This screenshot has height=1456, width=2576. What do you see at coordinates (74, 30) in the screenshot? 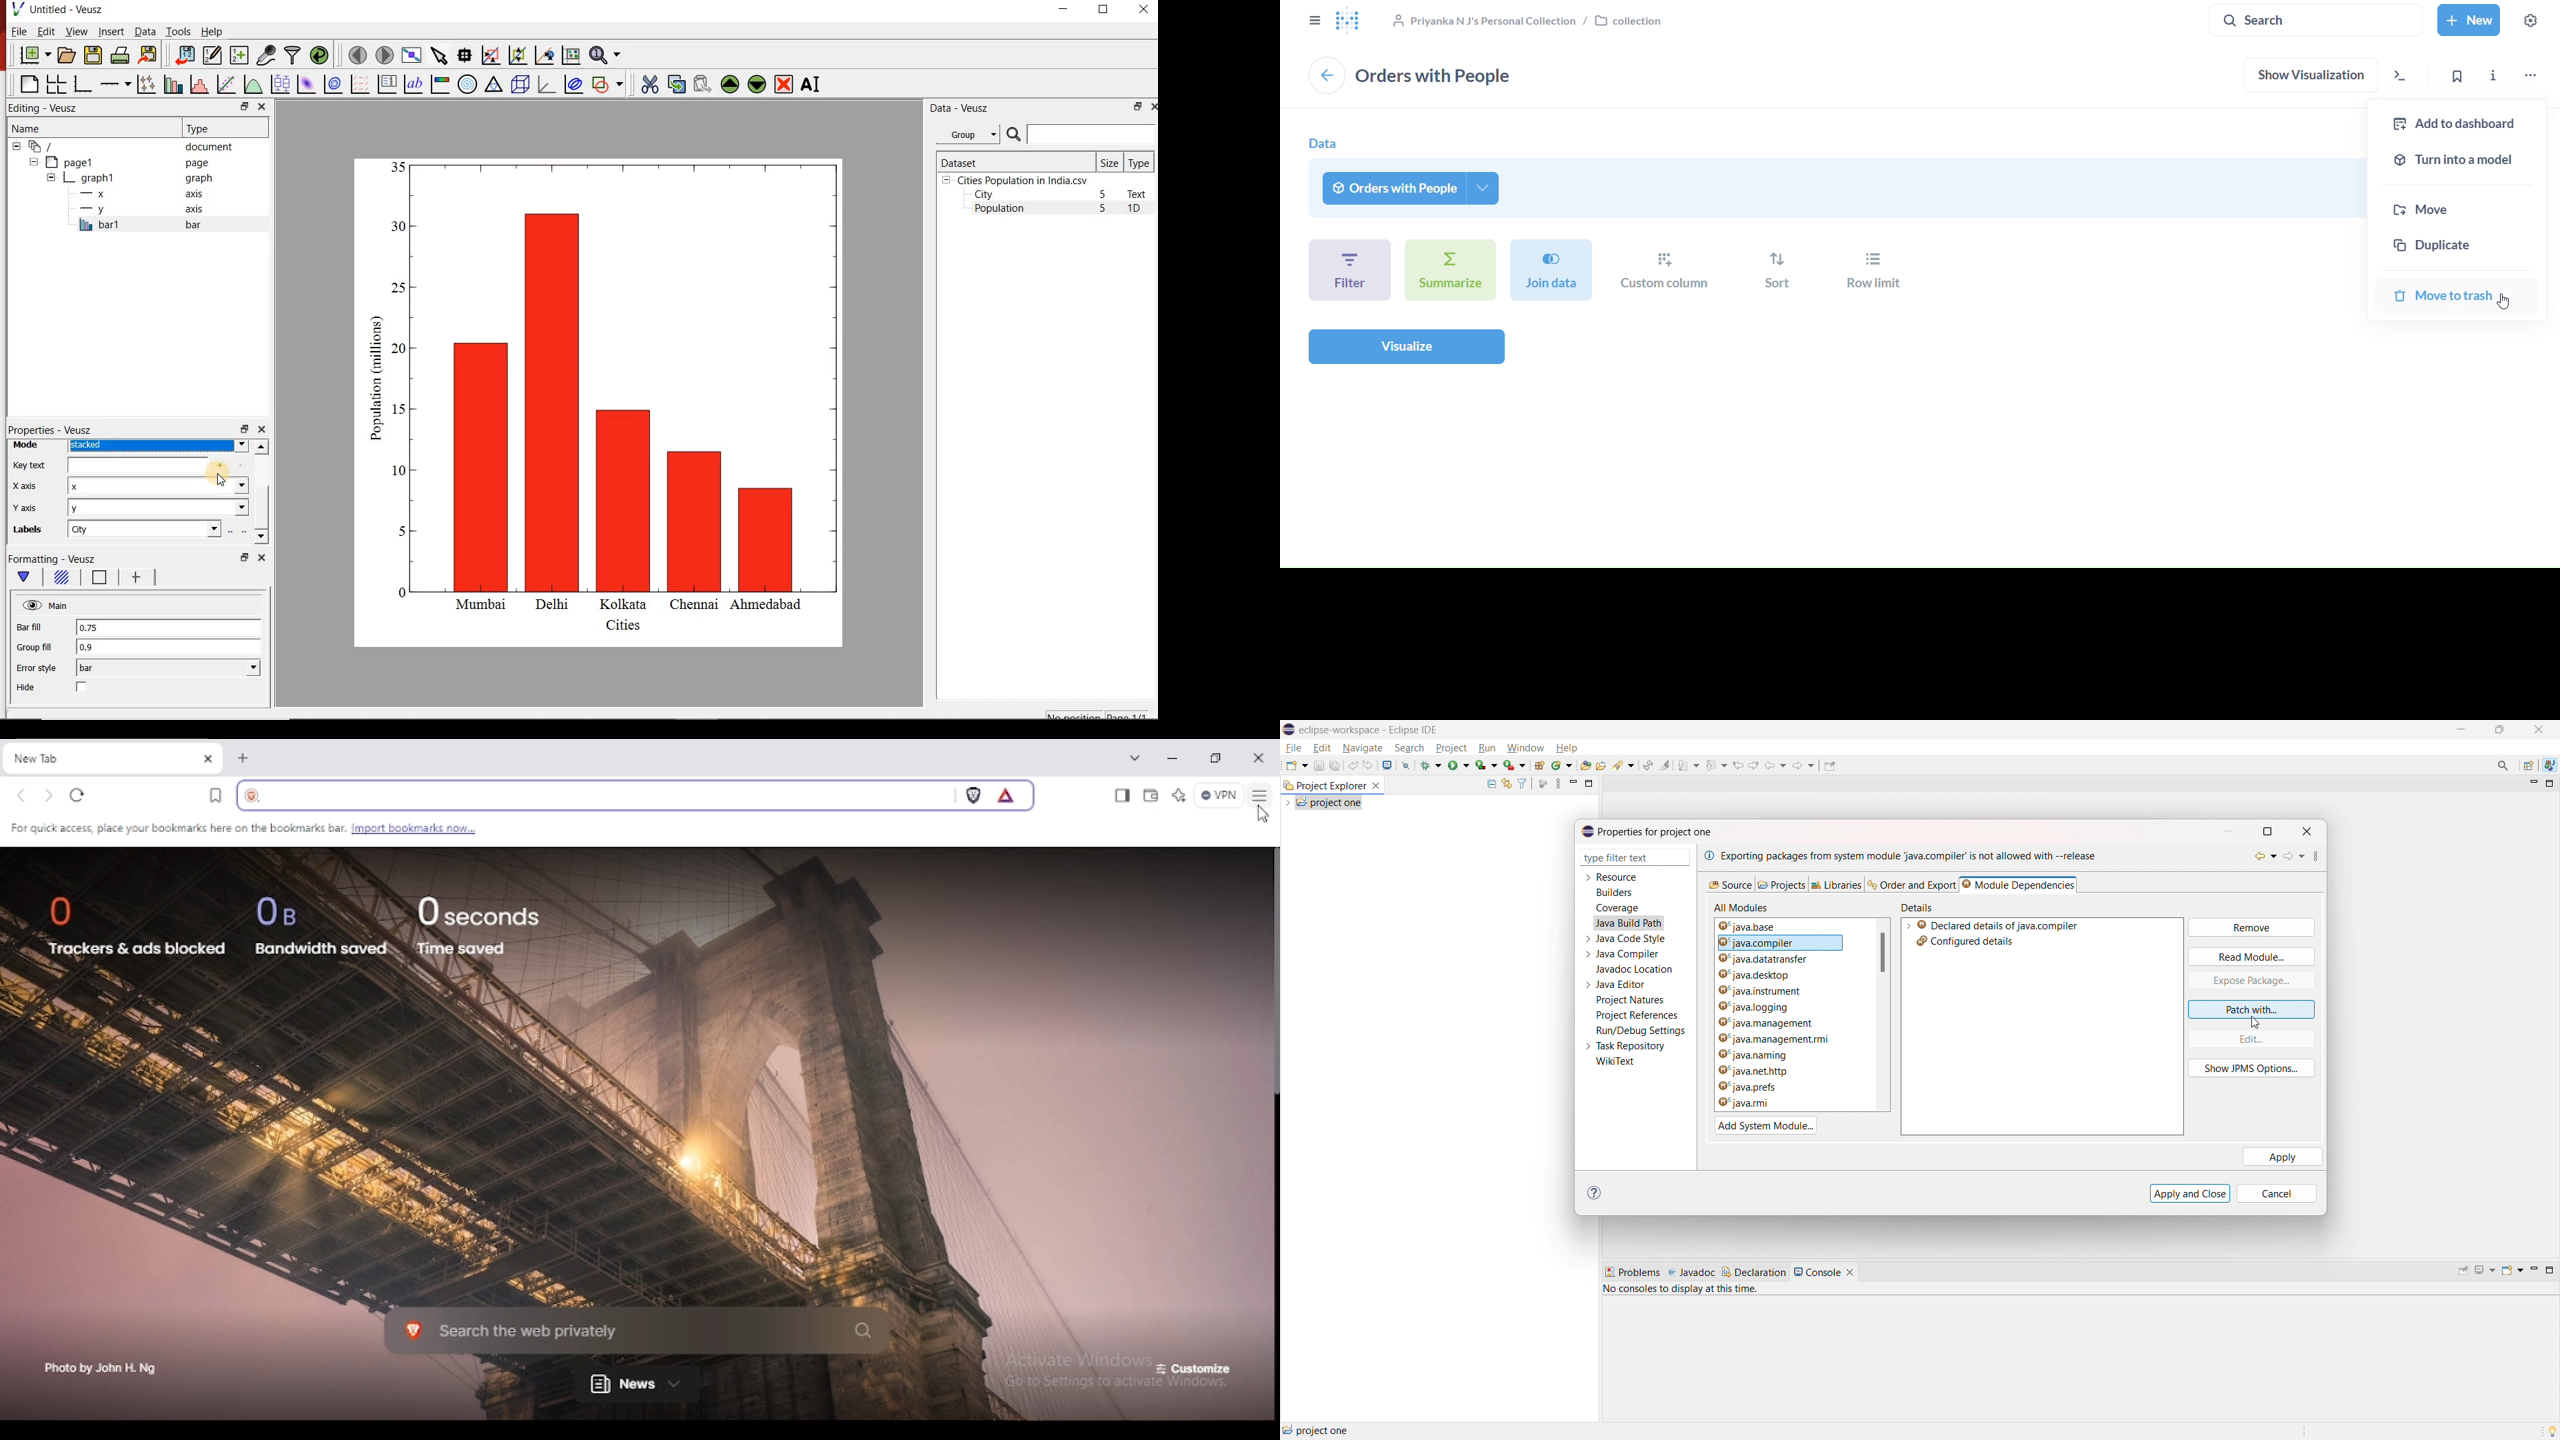
I see `View` at bounding box center [74, 30].